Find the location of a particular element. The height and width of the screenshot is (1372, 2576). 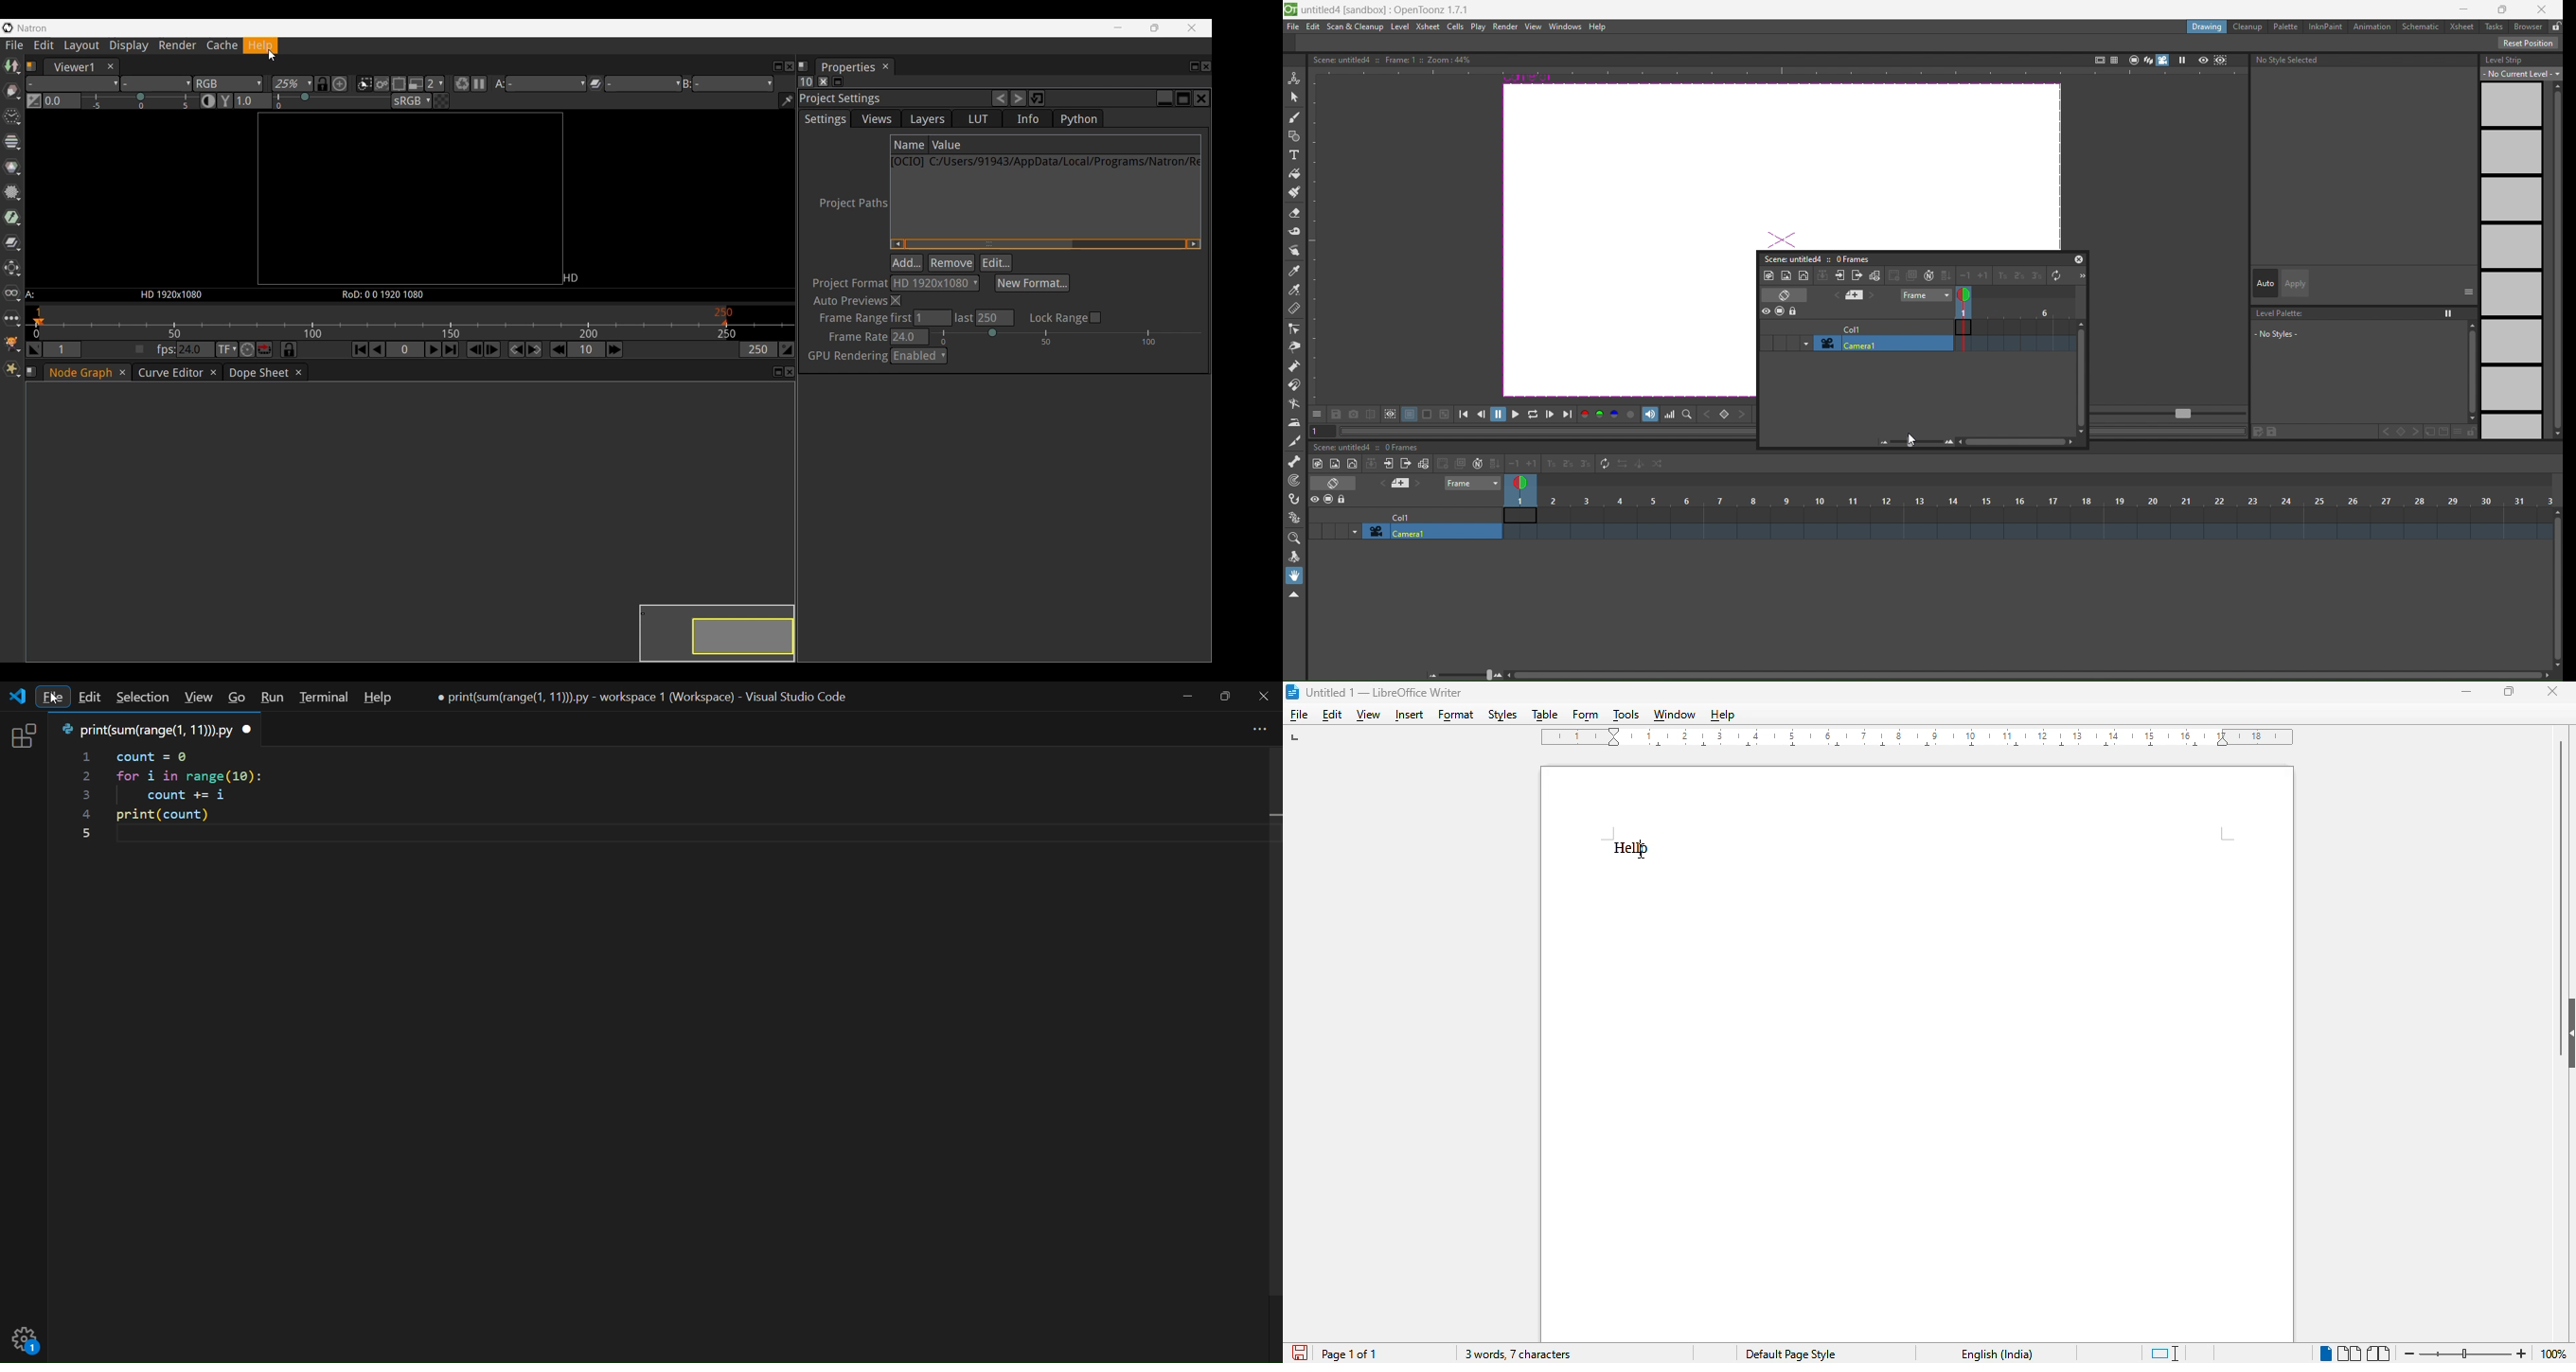

logo is located at coordinates (1291, 8).